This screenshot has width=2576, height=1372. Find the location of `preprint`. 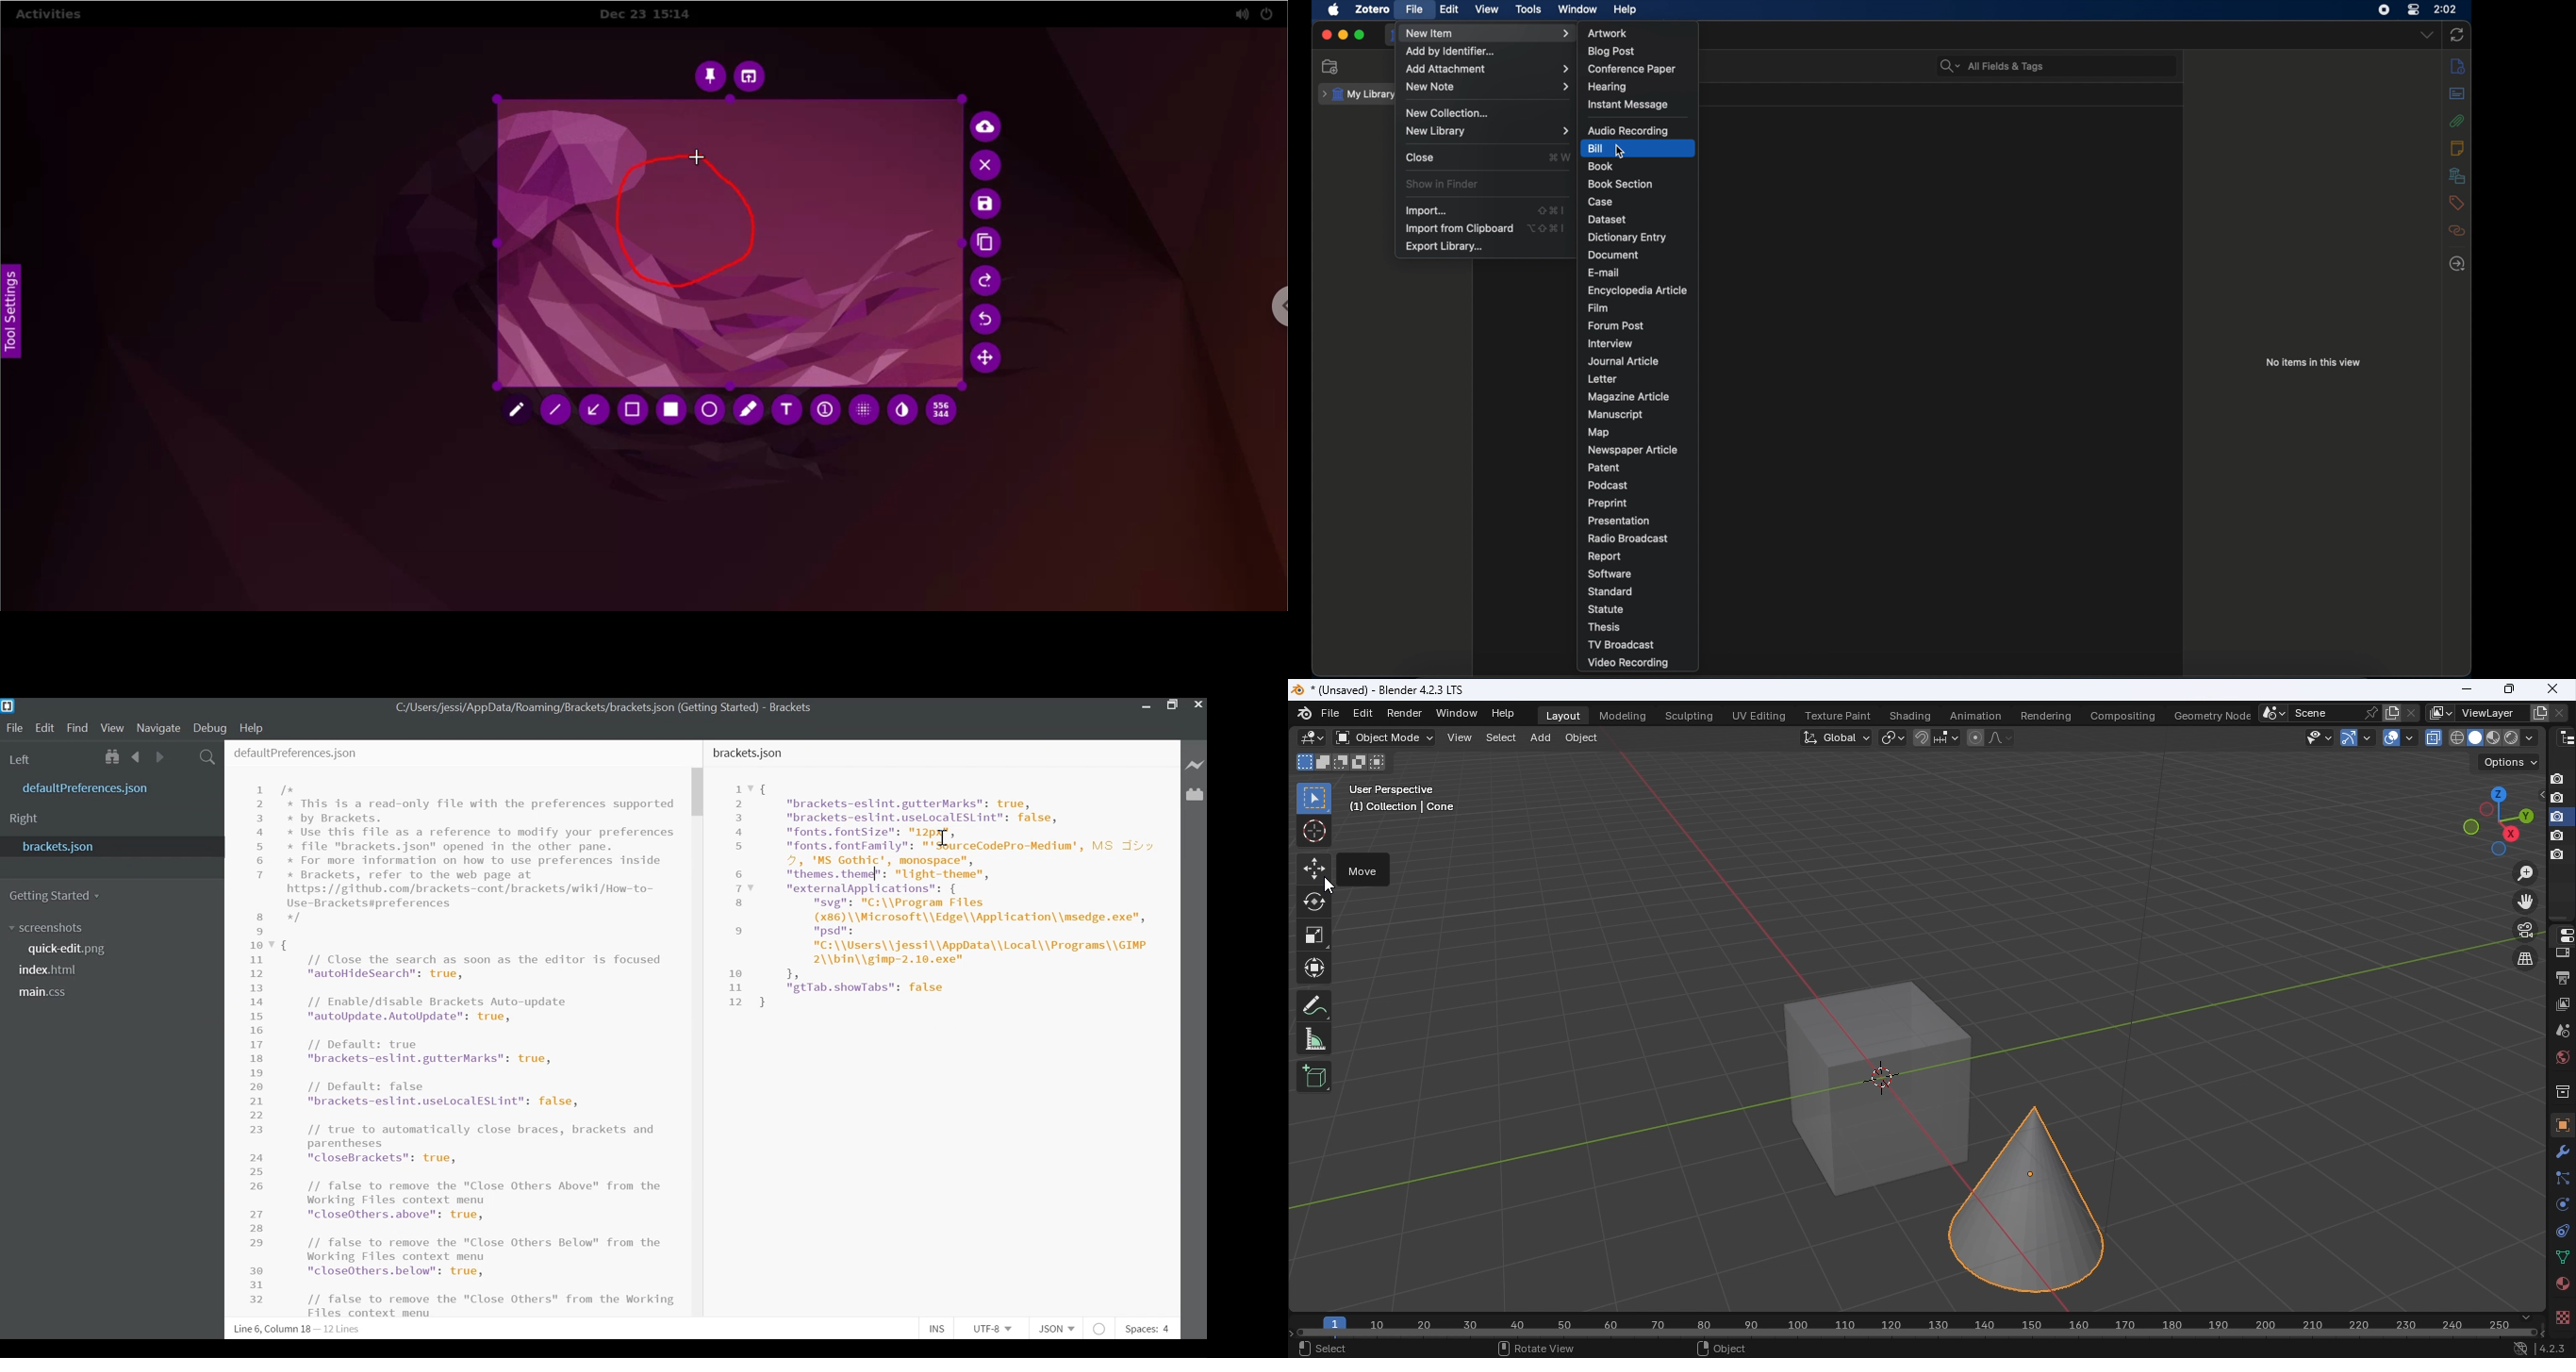

preprint is located at coordinates (1608, 504).